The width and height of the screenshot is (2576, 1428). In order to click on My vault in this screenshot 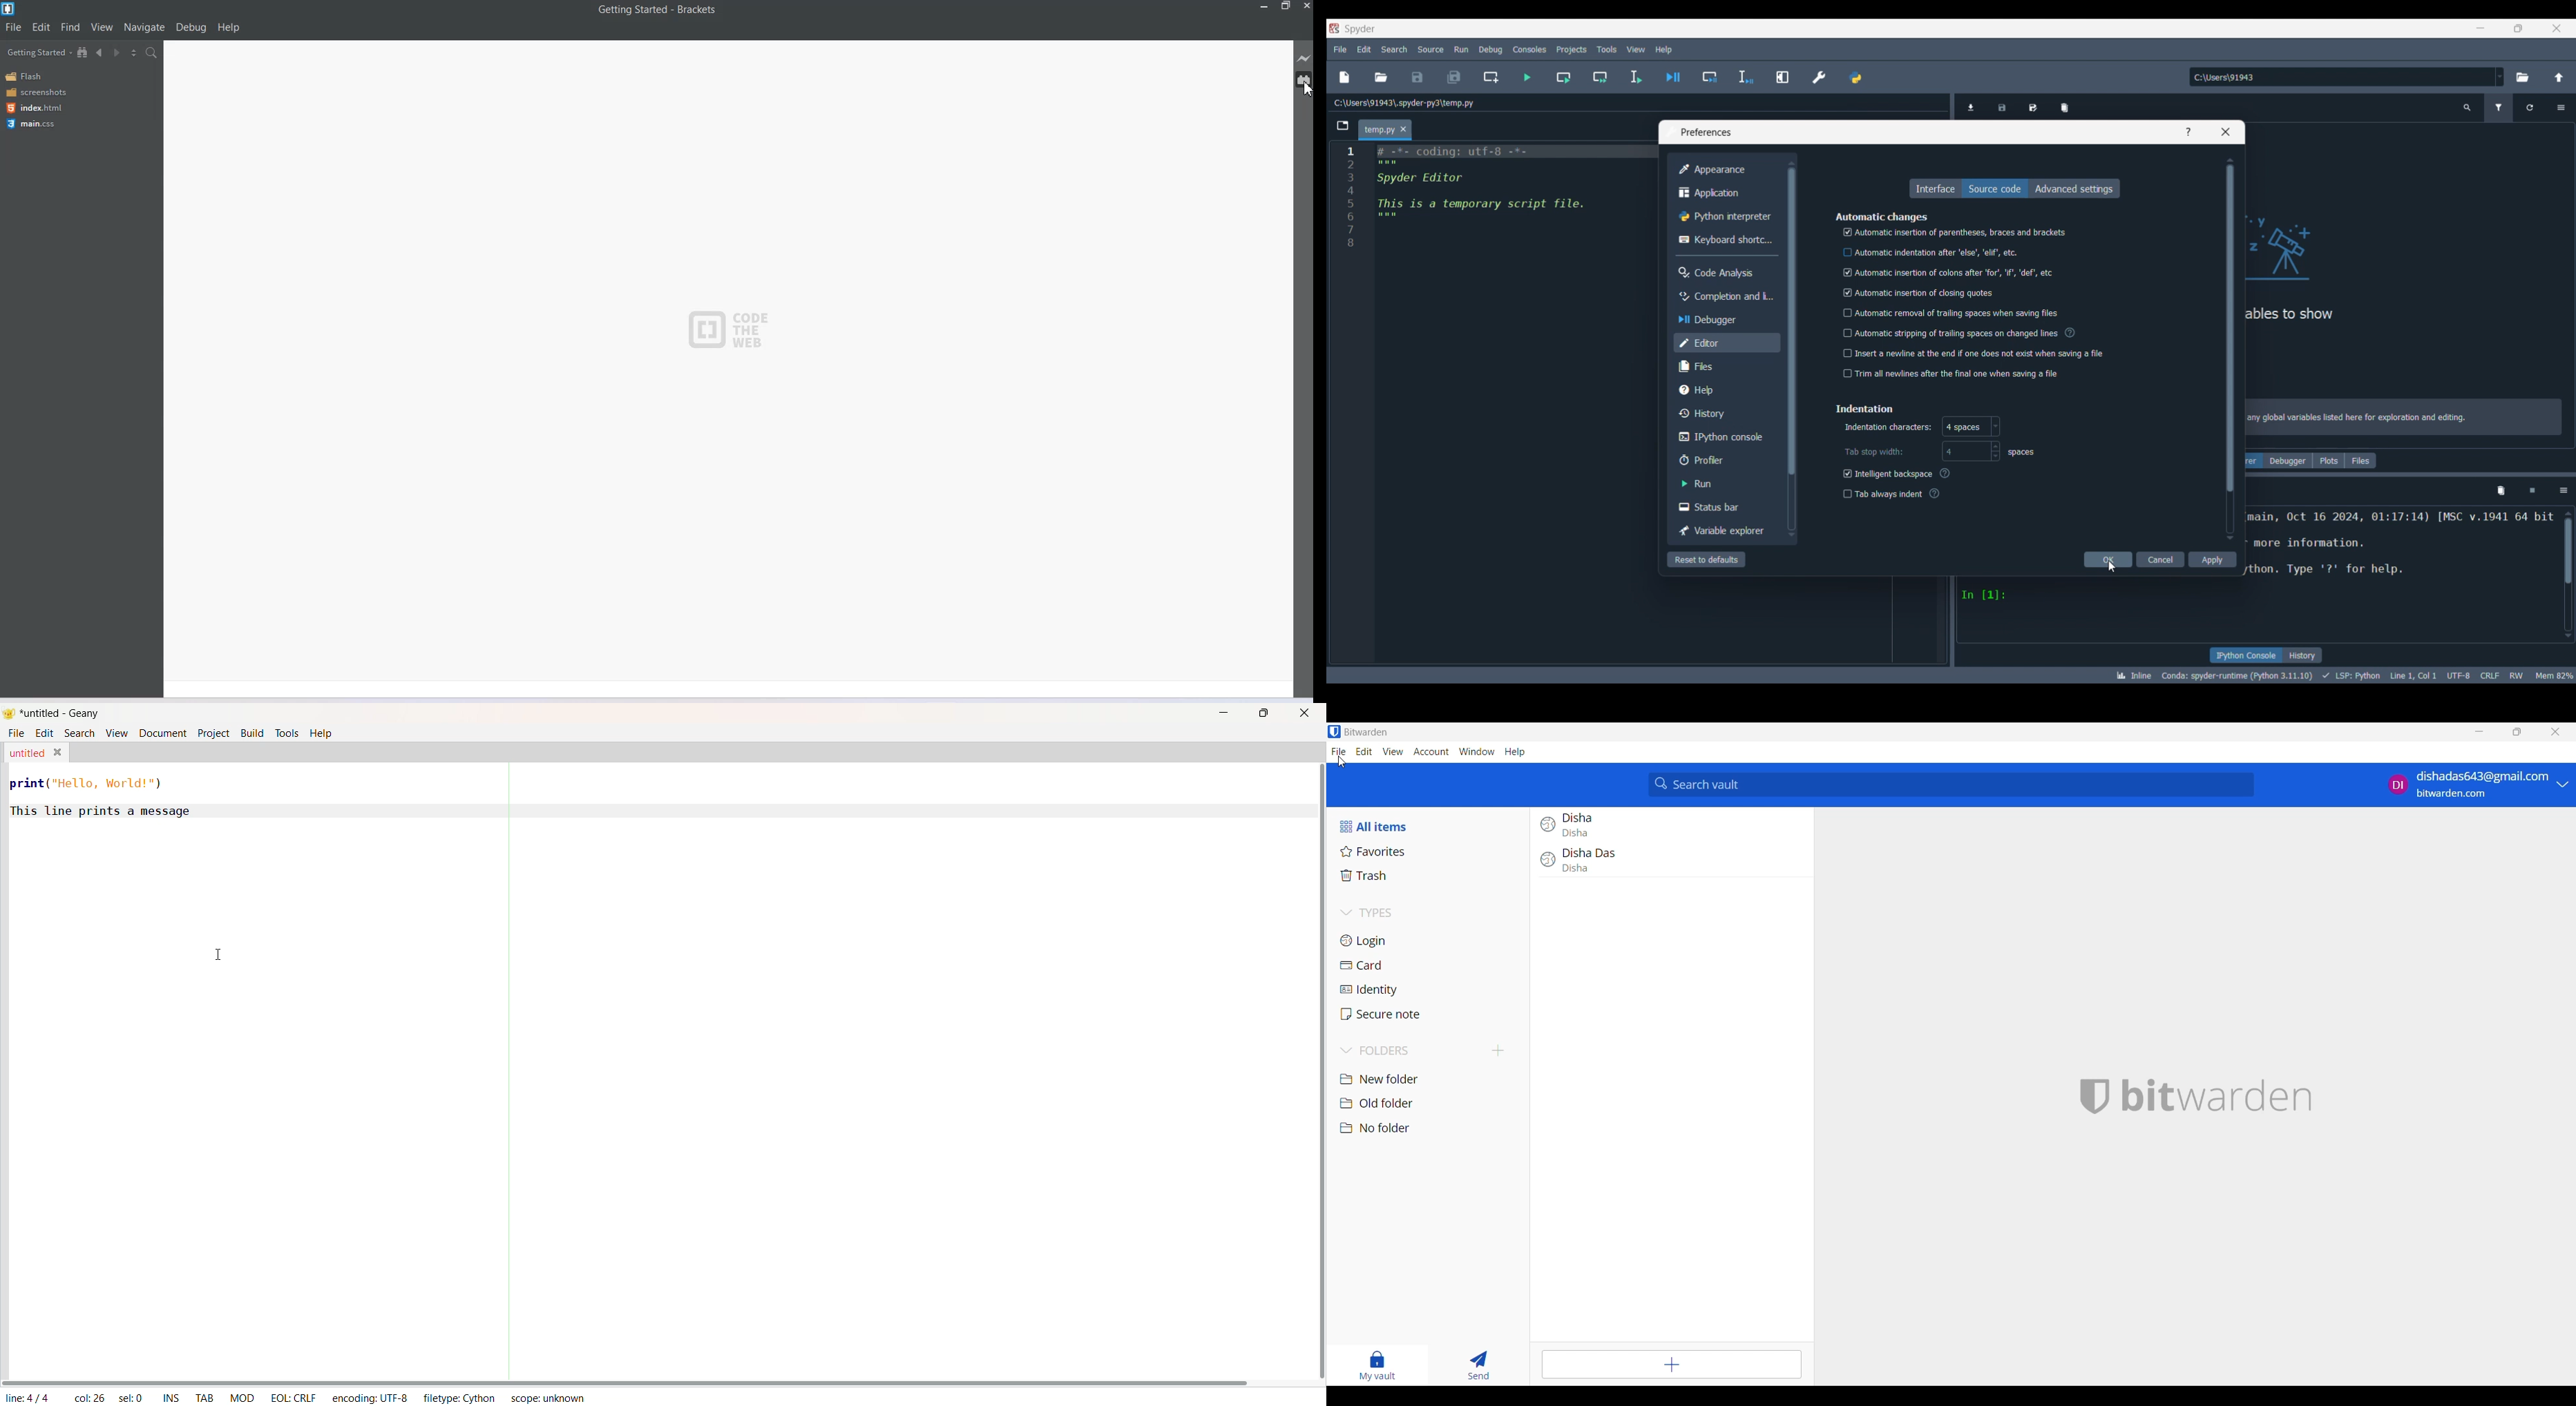, I will do `click(1377, 1367)`.